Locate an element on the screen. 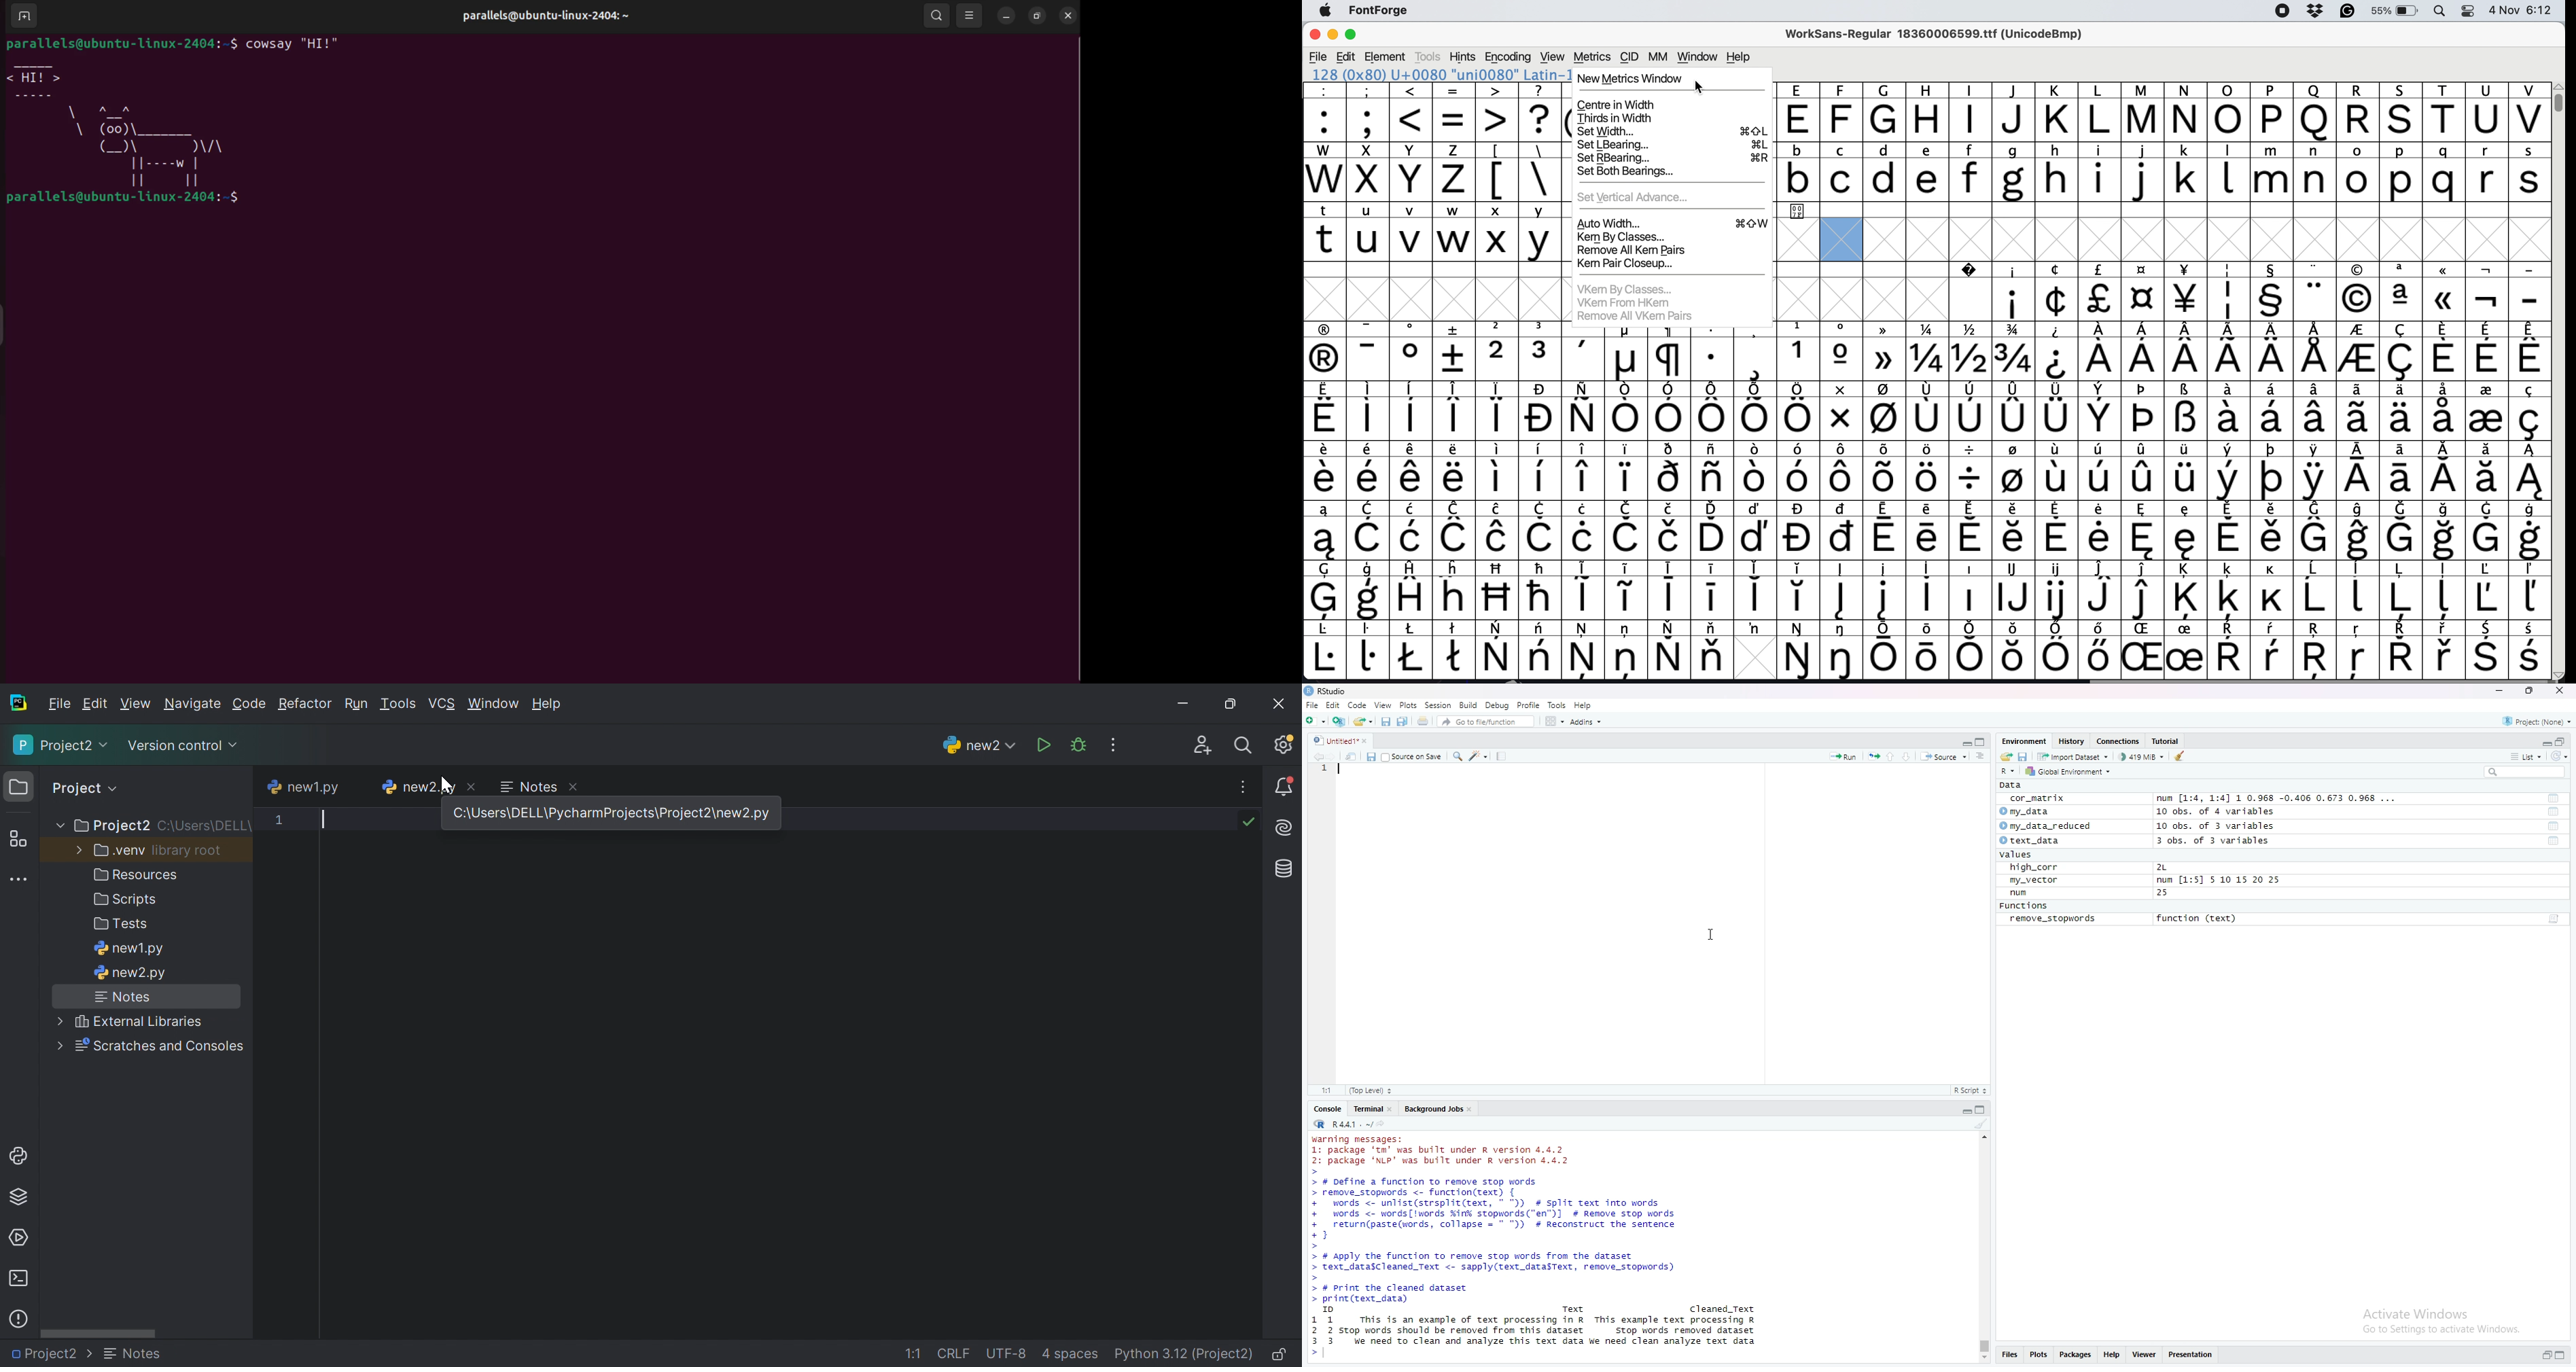 Image resolution: width=2576 pixels, height=1372 pixels. lowercase letters is located at coordinates (1438, 244).